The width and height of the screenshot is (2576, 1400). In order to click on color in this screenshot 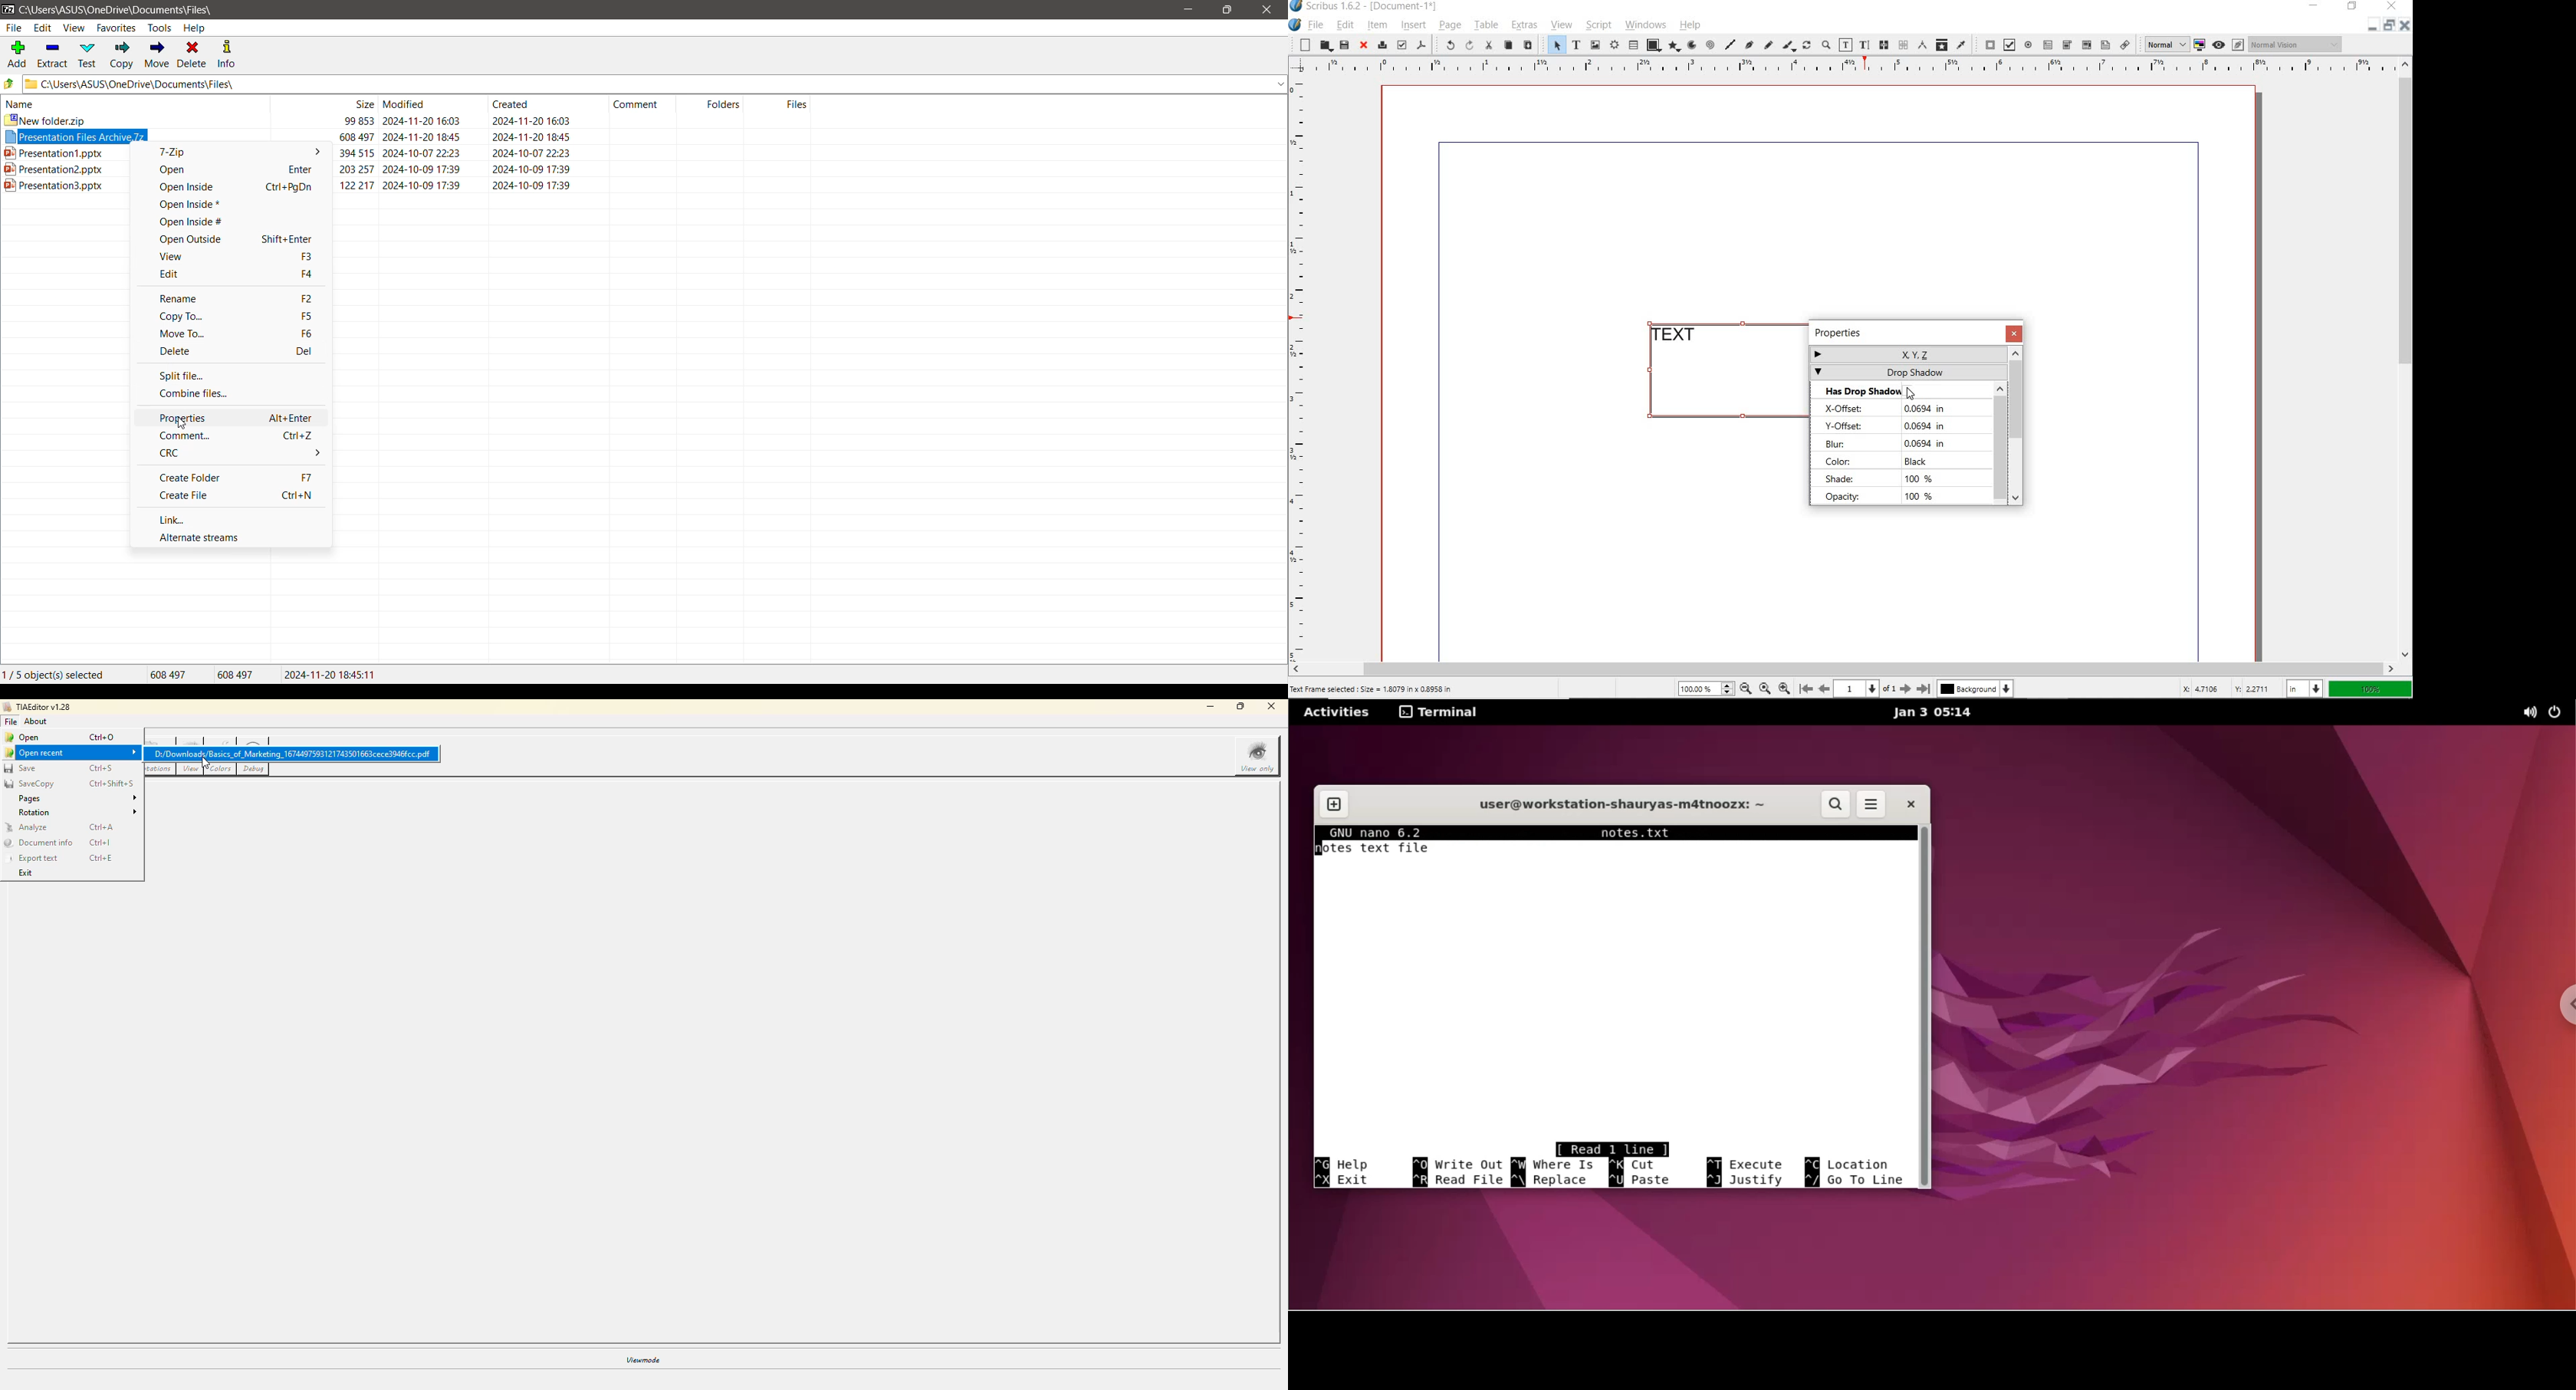, I will do `click(1884, 461)`.